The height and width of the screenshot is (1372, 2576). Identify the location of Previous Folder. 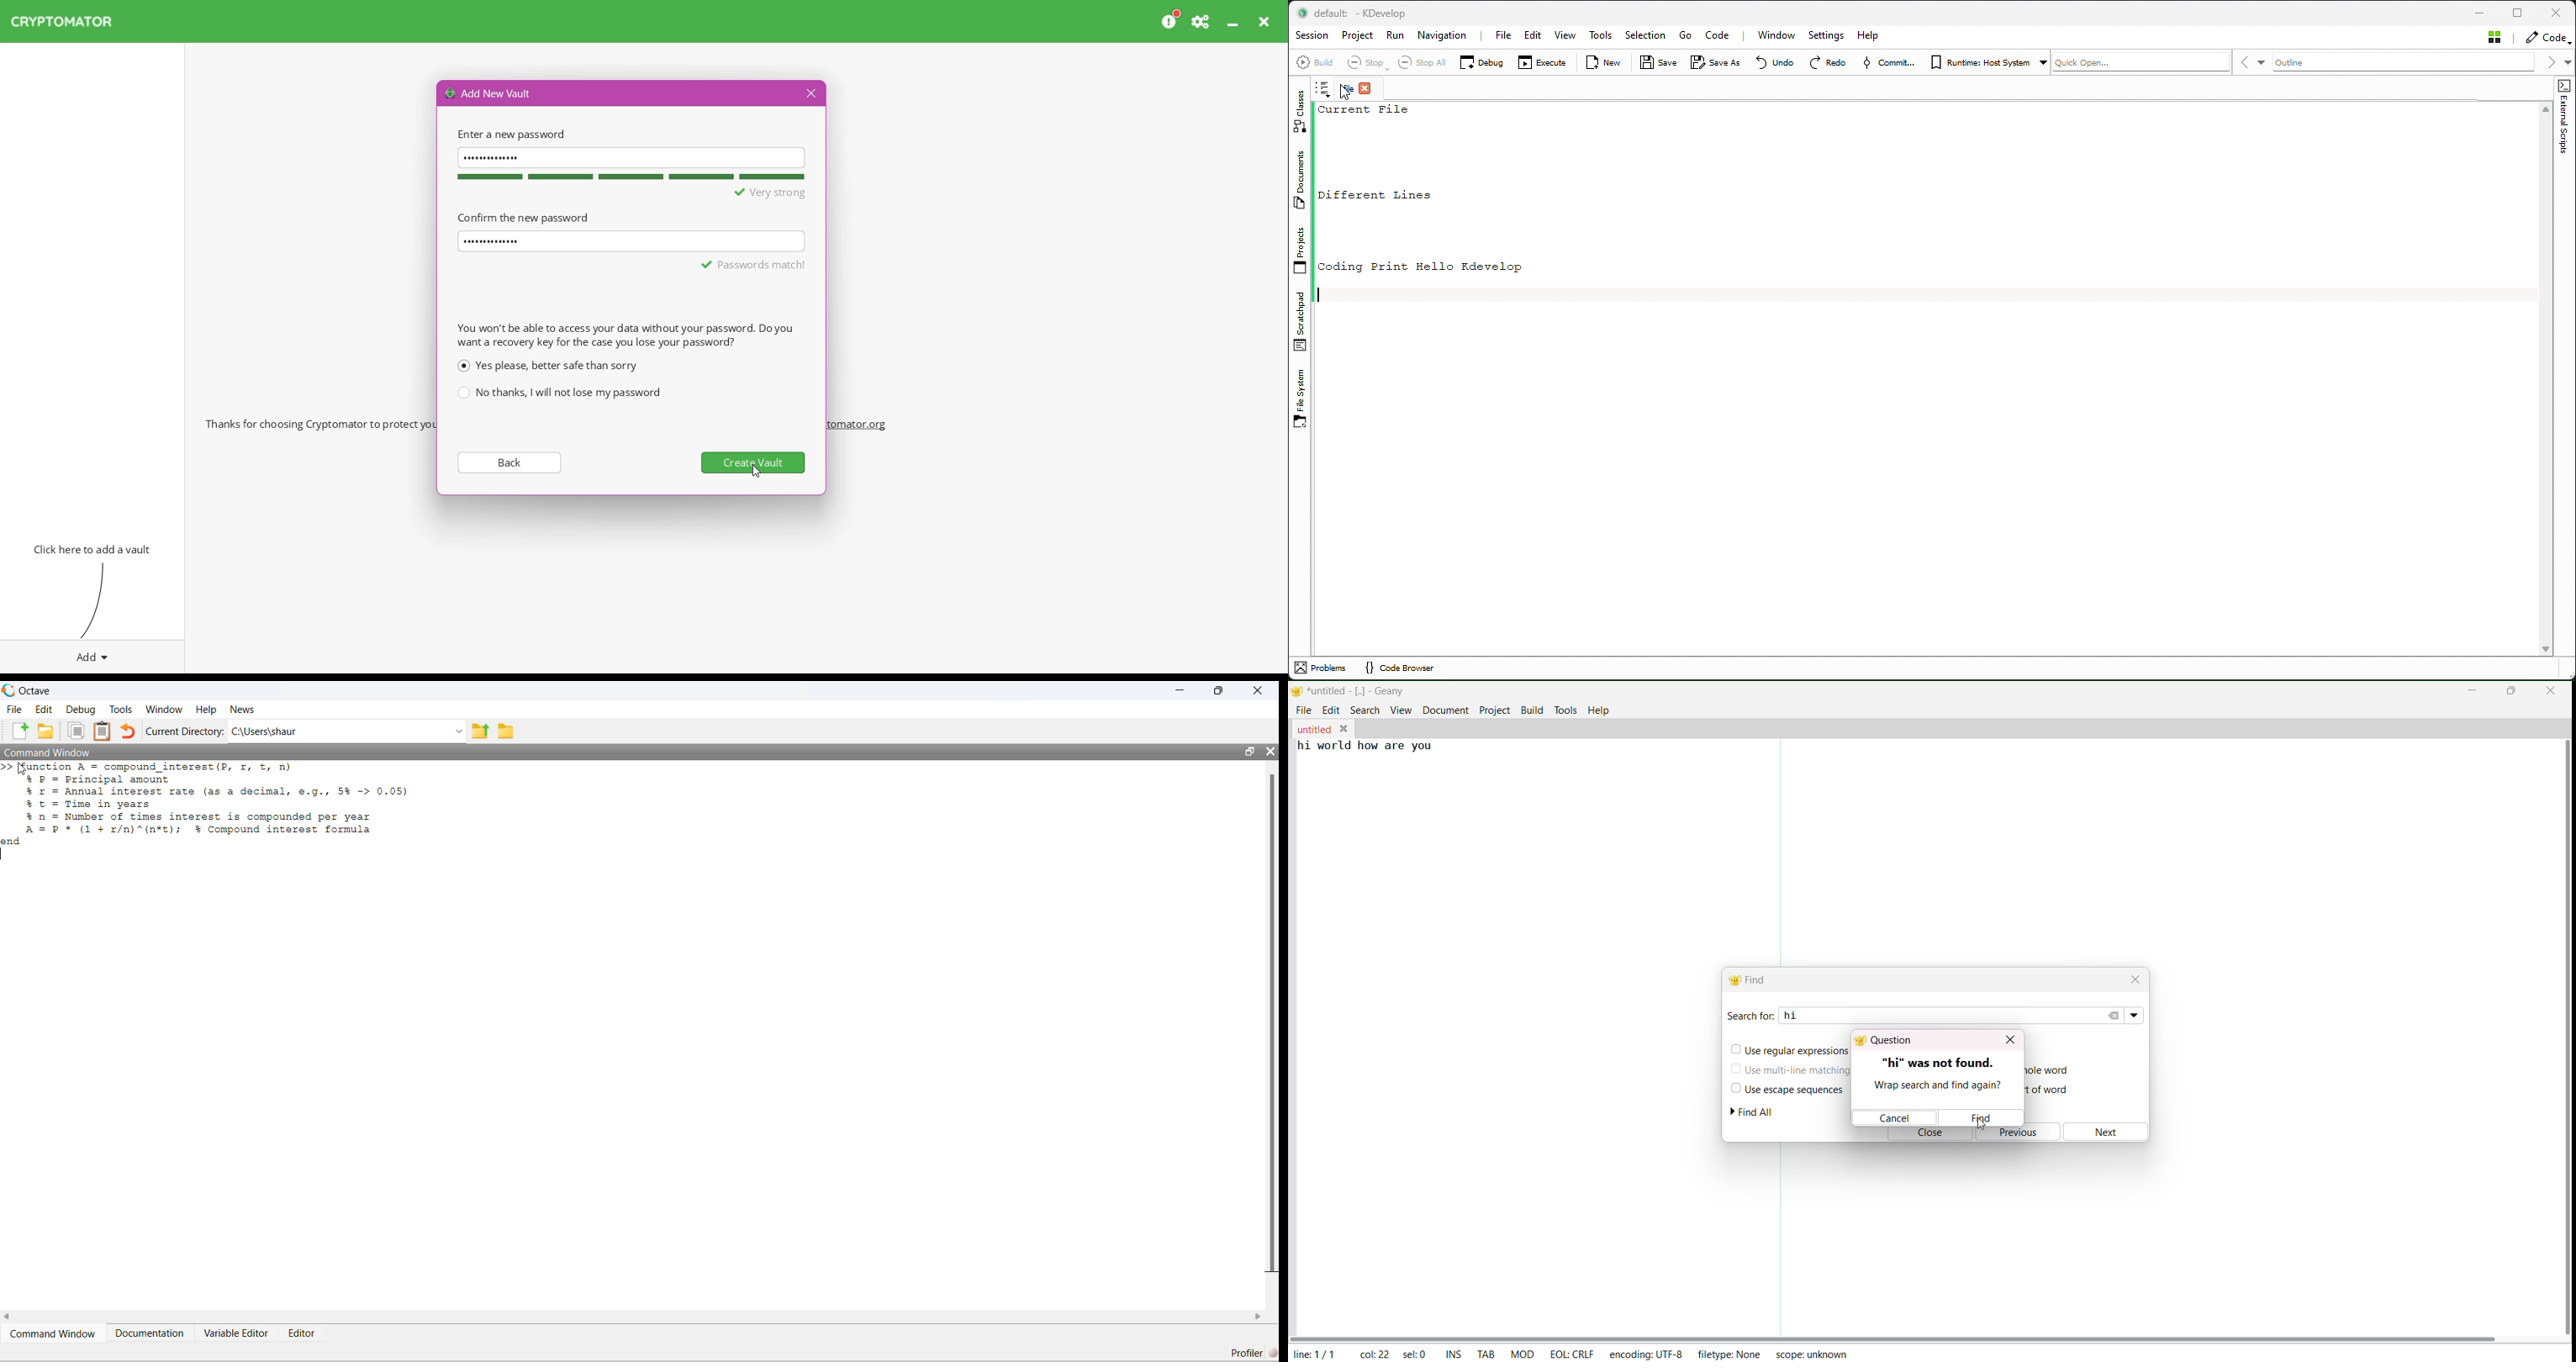
(480, 731).